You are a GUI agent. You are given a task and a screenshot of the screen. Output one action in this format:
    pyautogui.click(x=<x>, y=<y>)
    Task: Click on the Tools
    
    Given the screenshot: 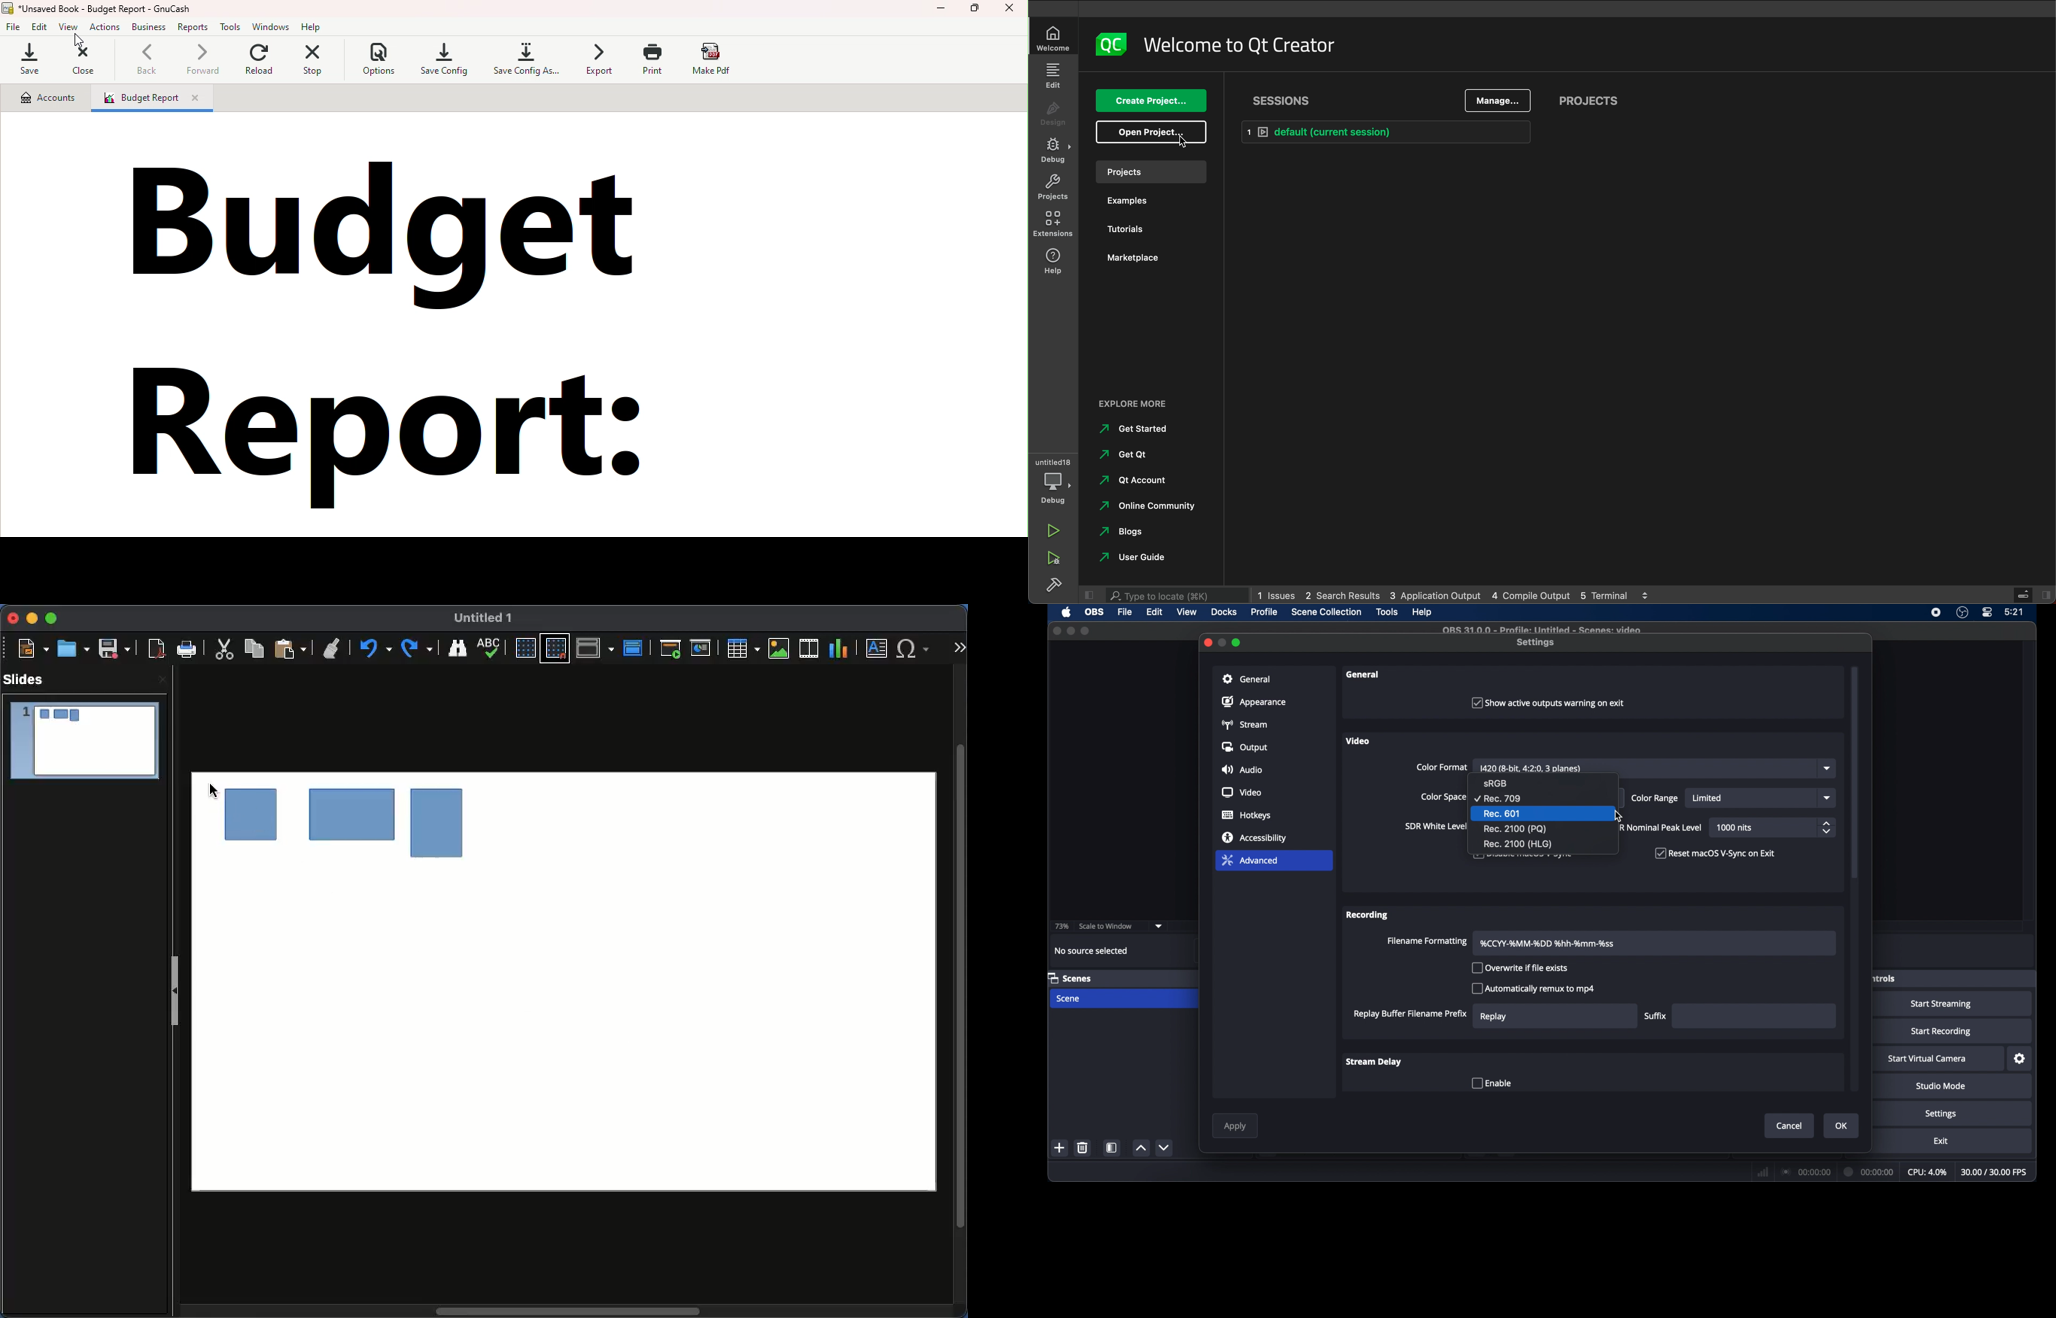 What is the action you would take?
    pyautogui.click(x=232, y=27)
    